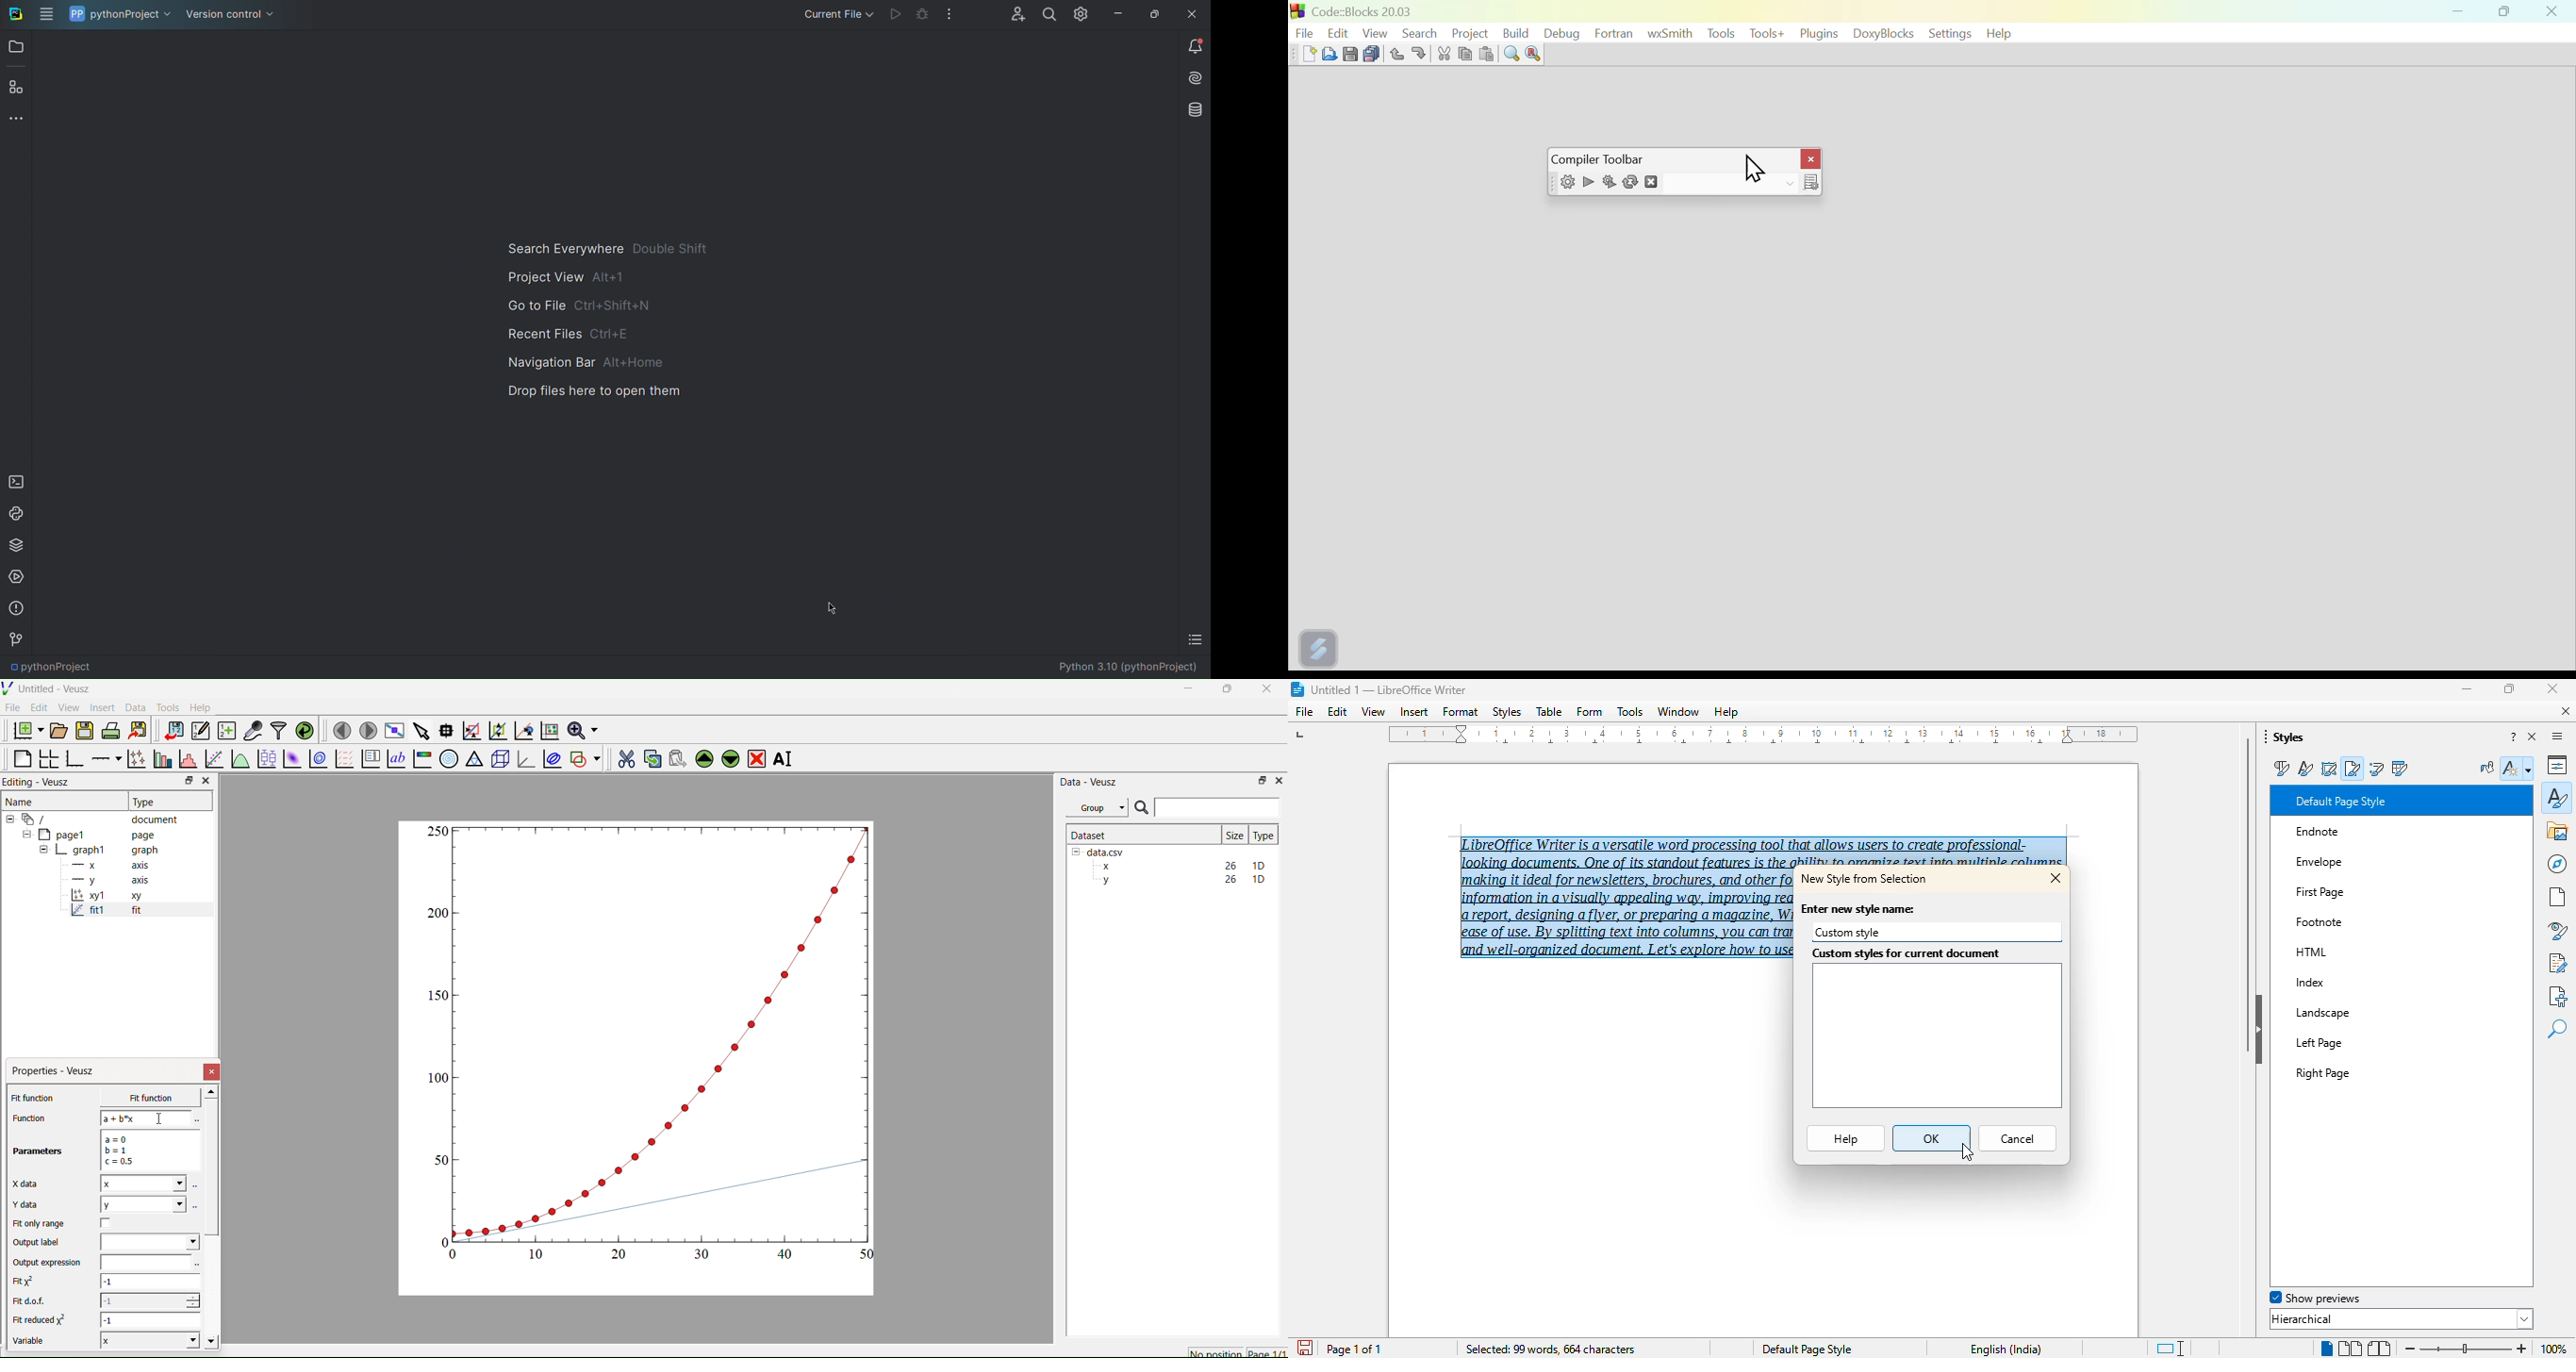 The height and width of the screenshot is (1372, 2576). Describe the element at coordinates (2559, 764) in the screenshot. I see `properties` at that location.